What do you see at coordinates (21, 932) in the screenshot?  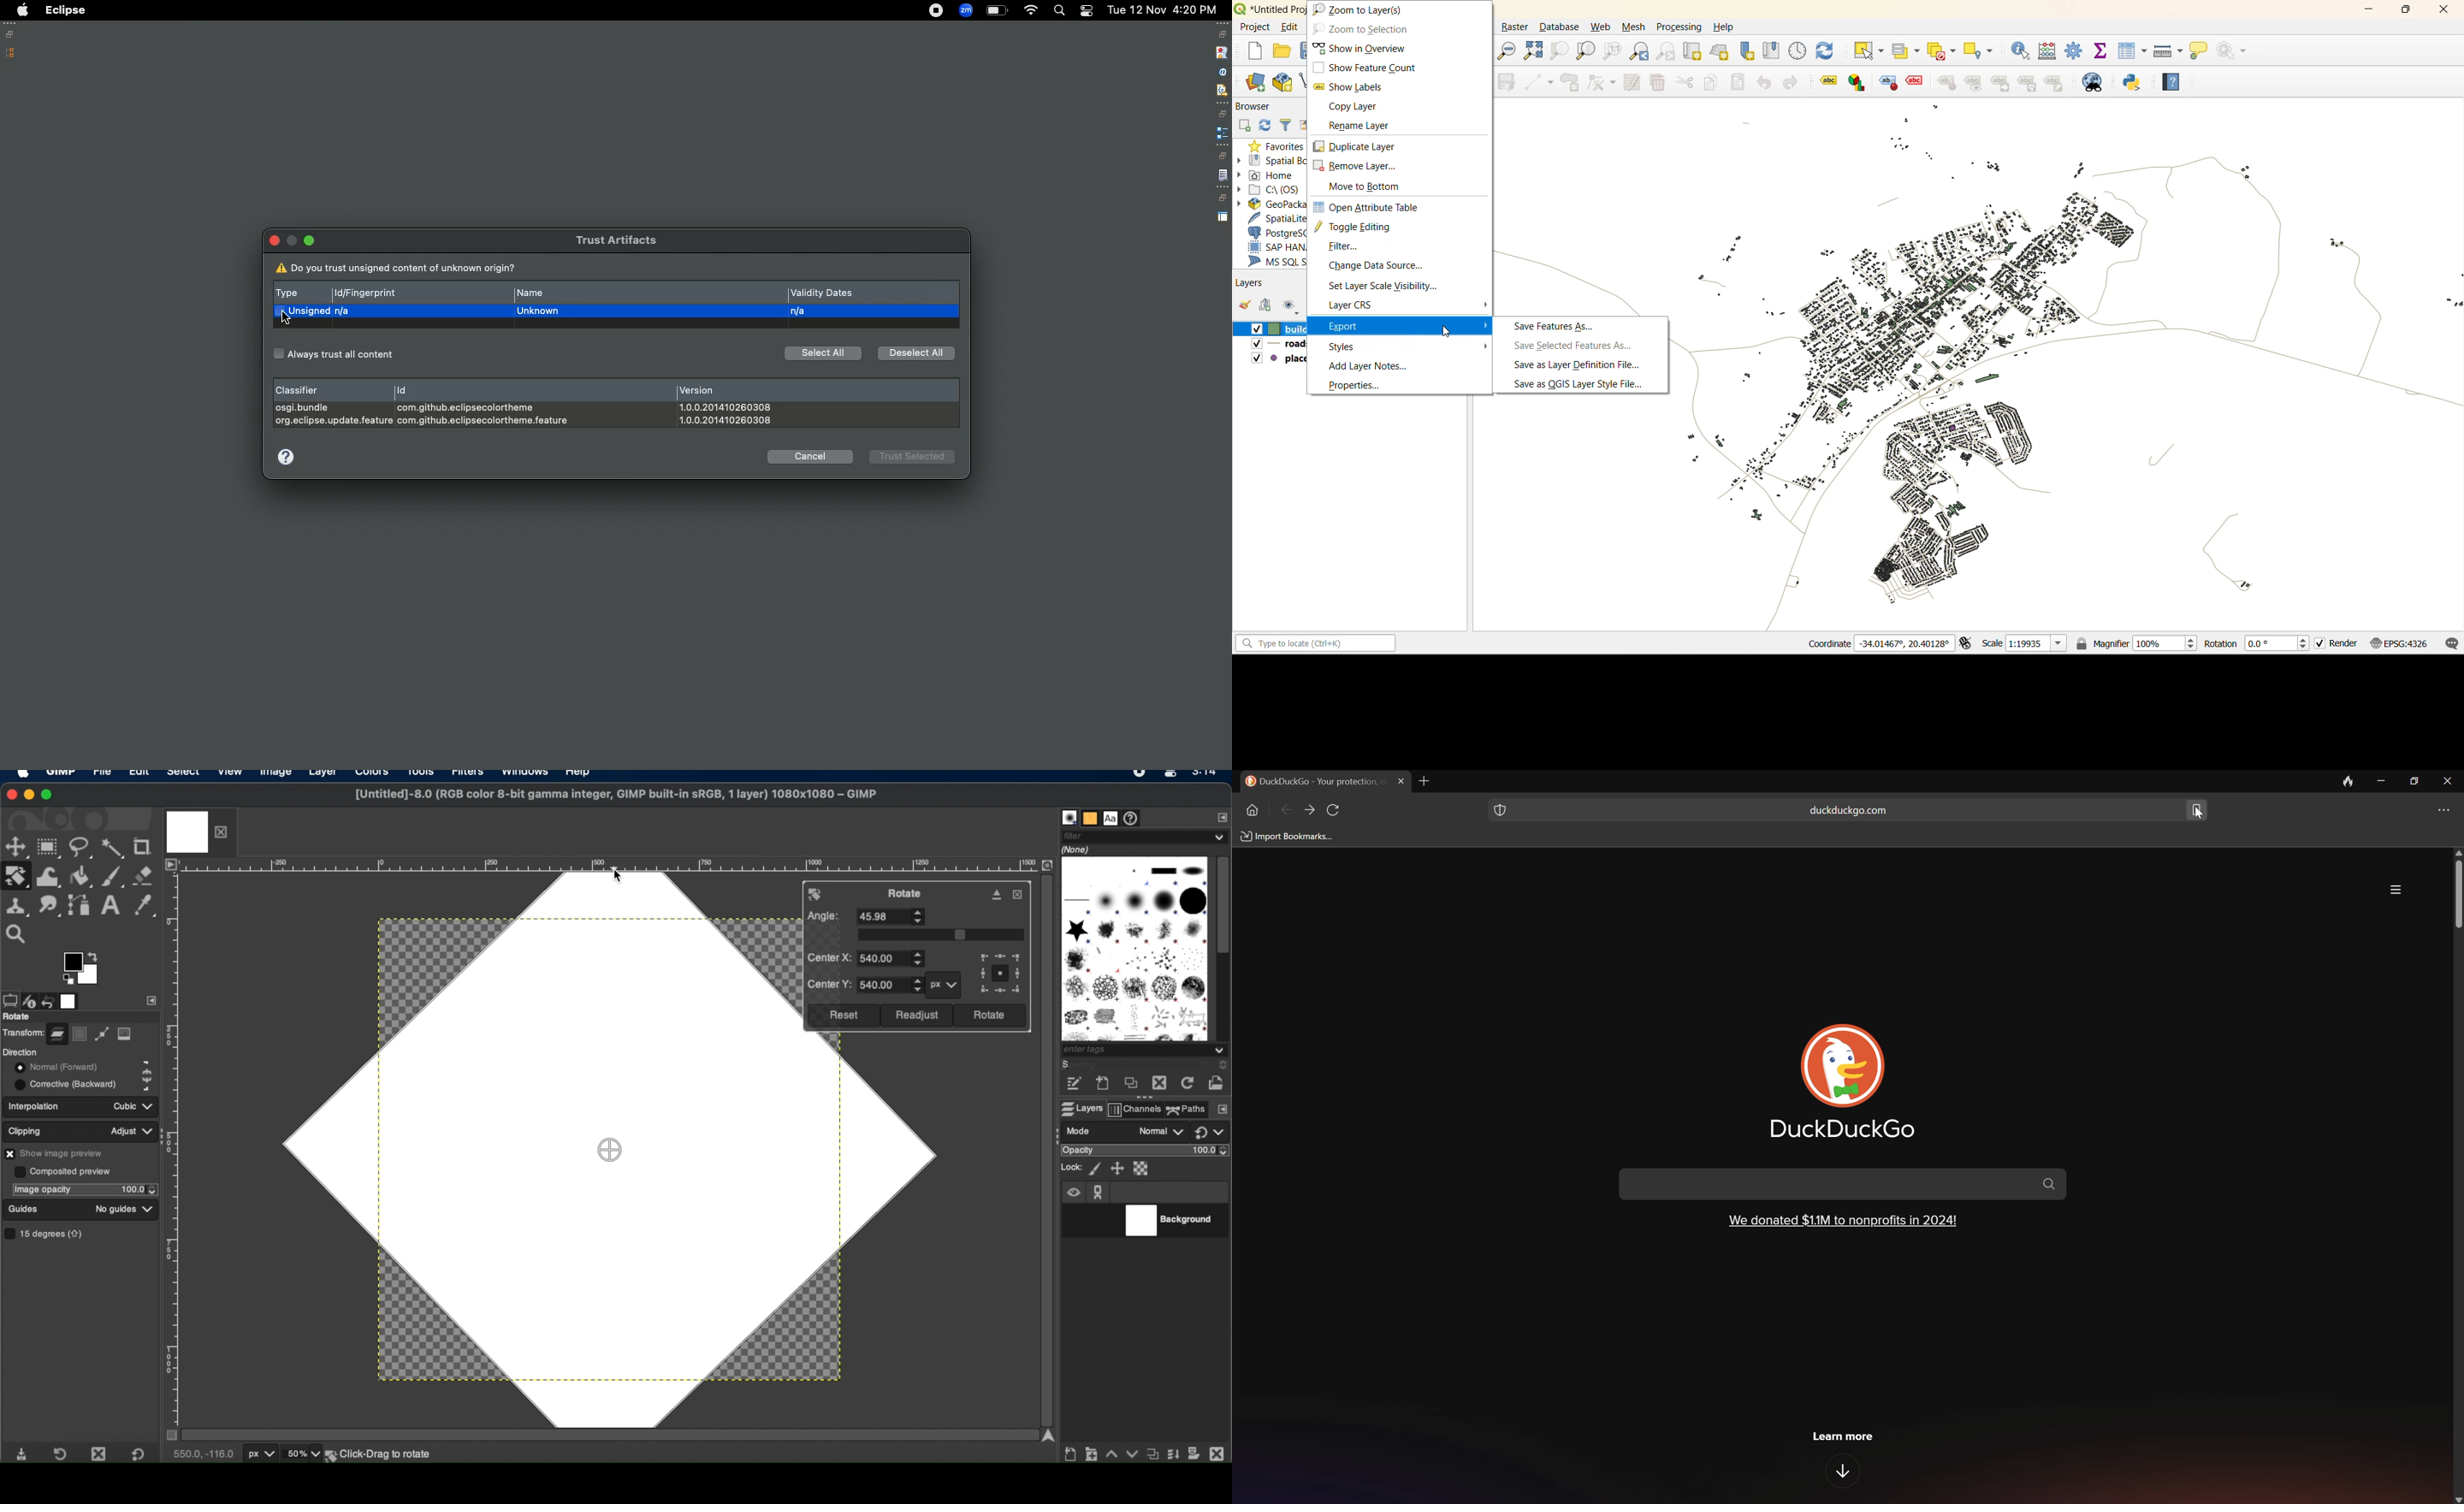 I see `zoom tool` at bounding box center [21, 932].